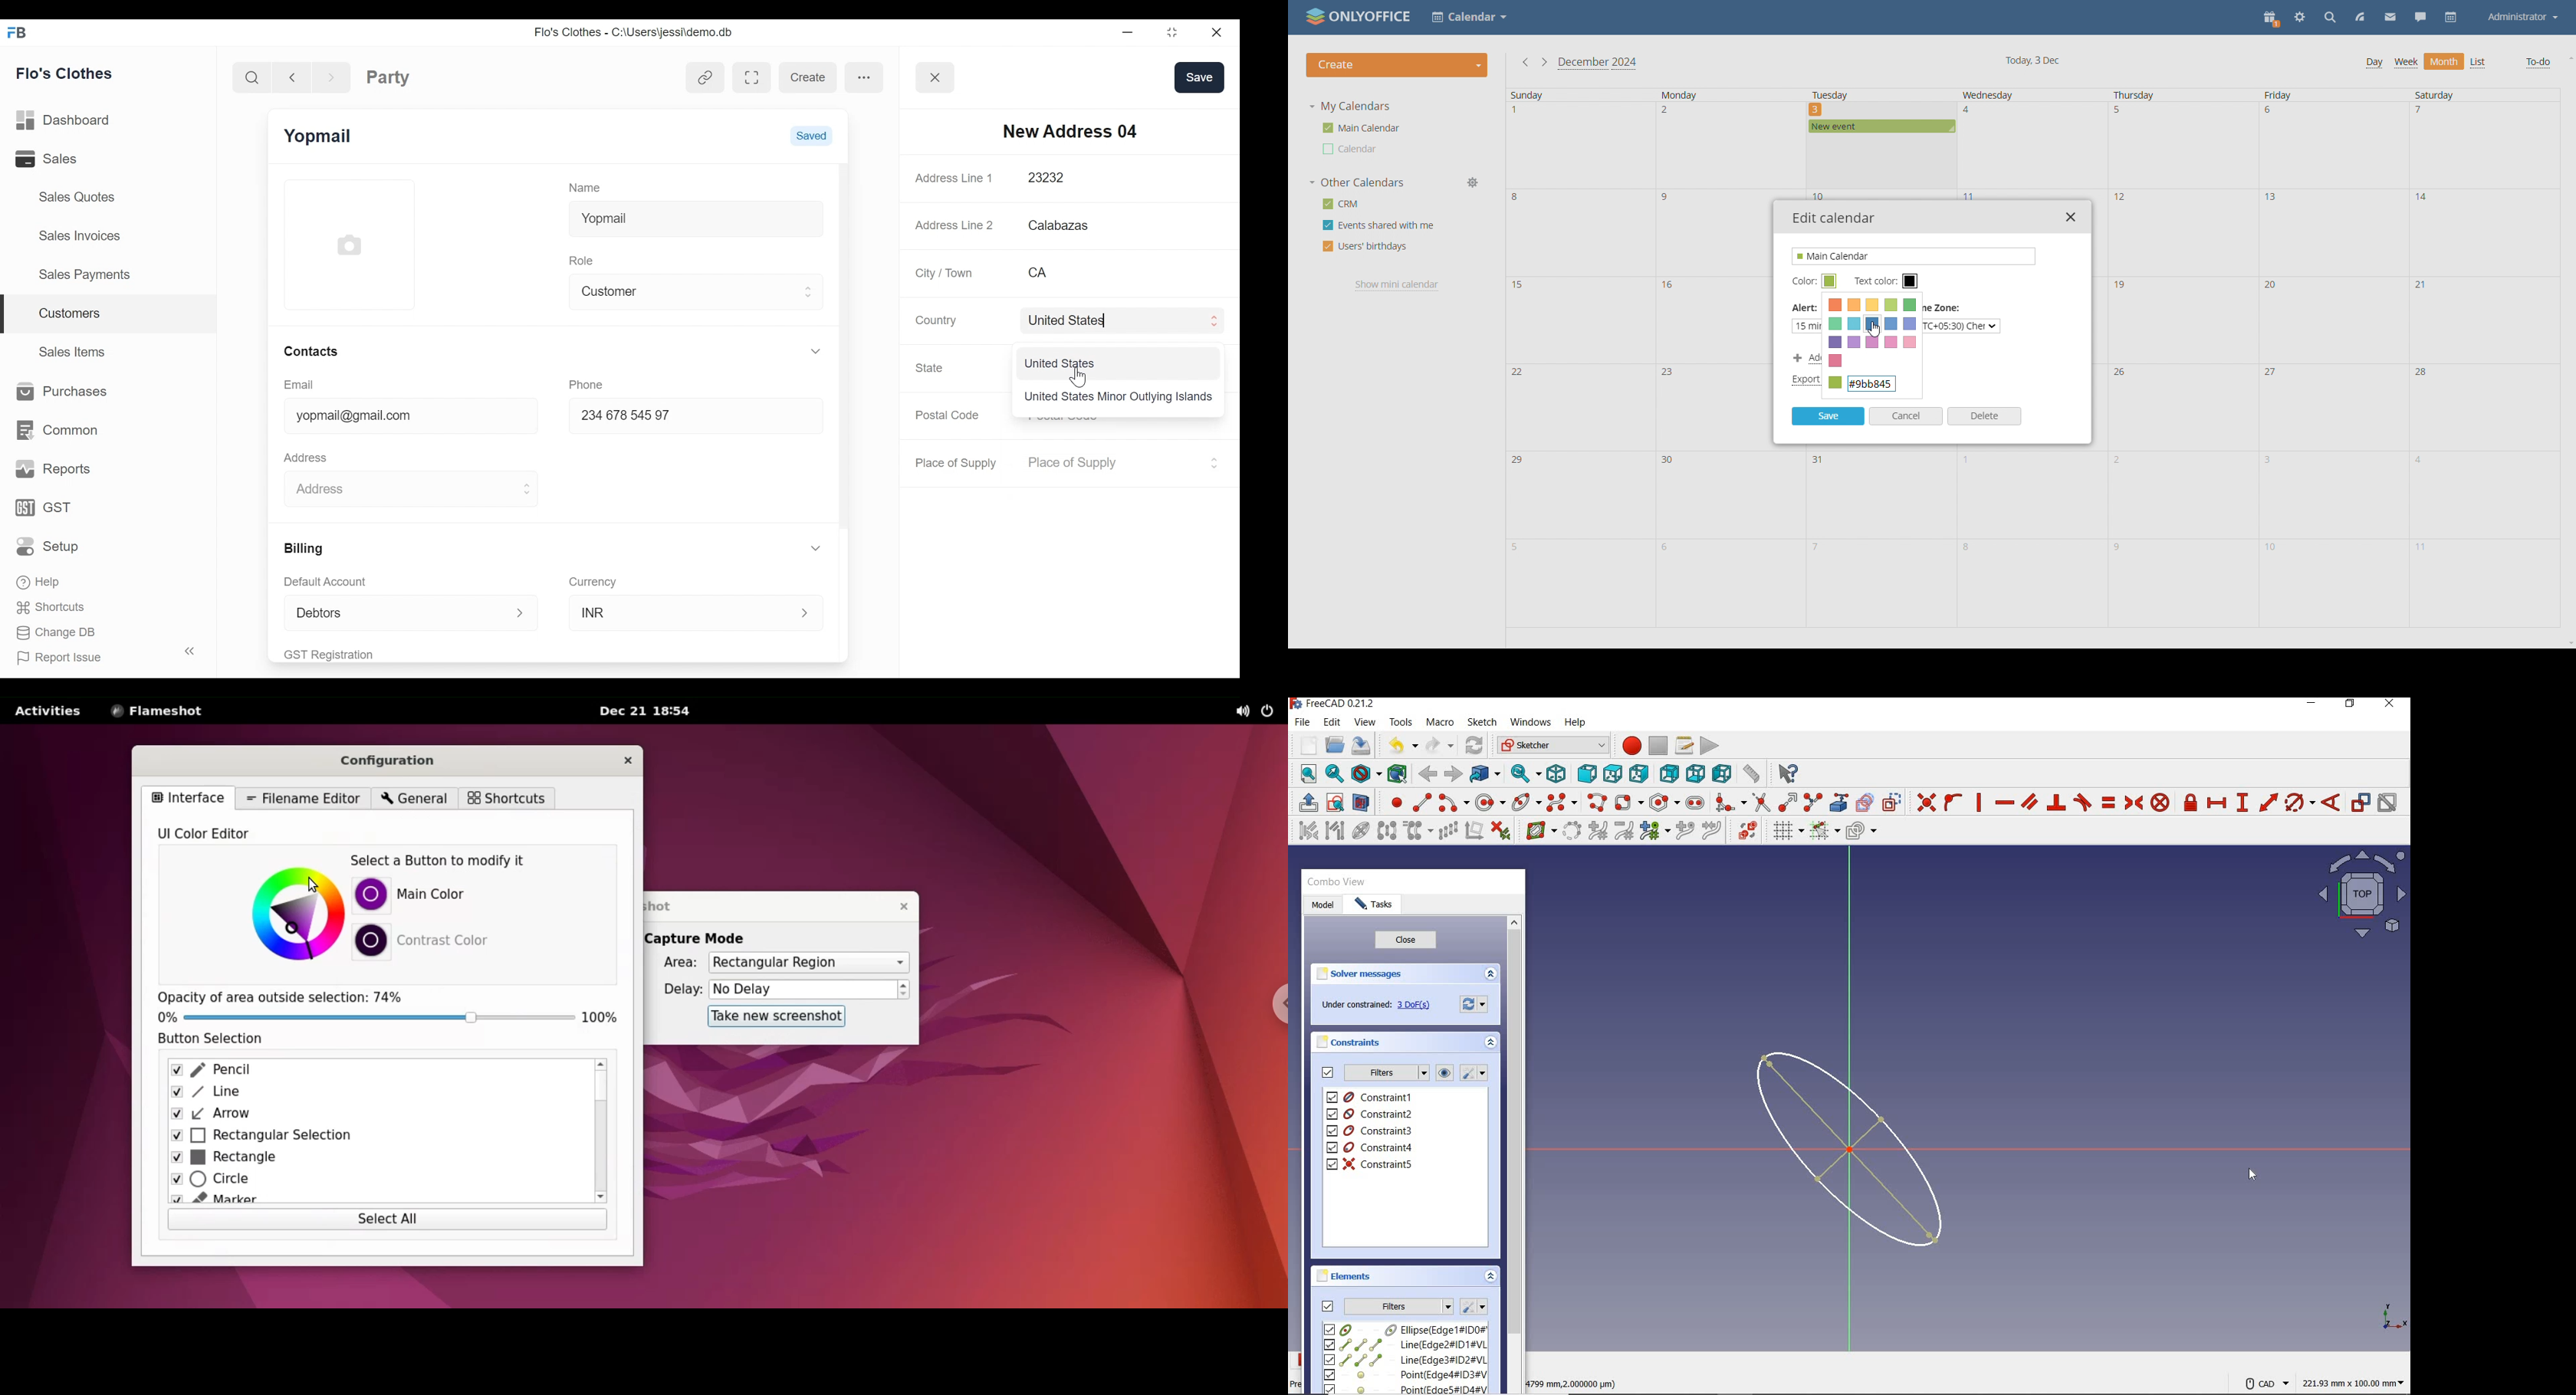  Describe the element at coordinates (51, 546) in the screenshot. I see `Setup` at that location.